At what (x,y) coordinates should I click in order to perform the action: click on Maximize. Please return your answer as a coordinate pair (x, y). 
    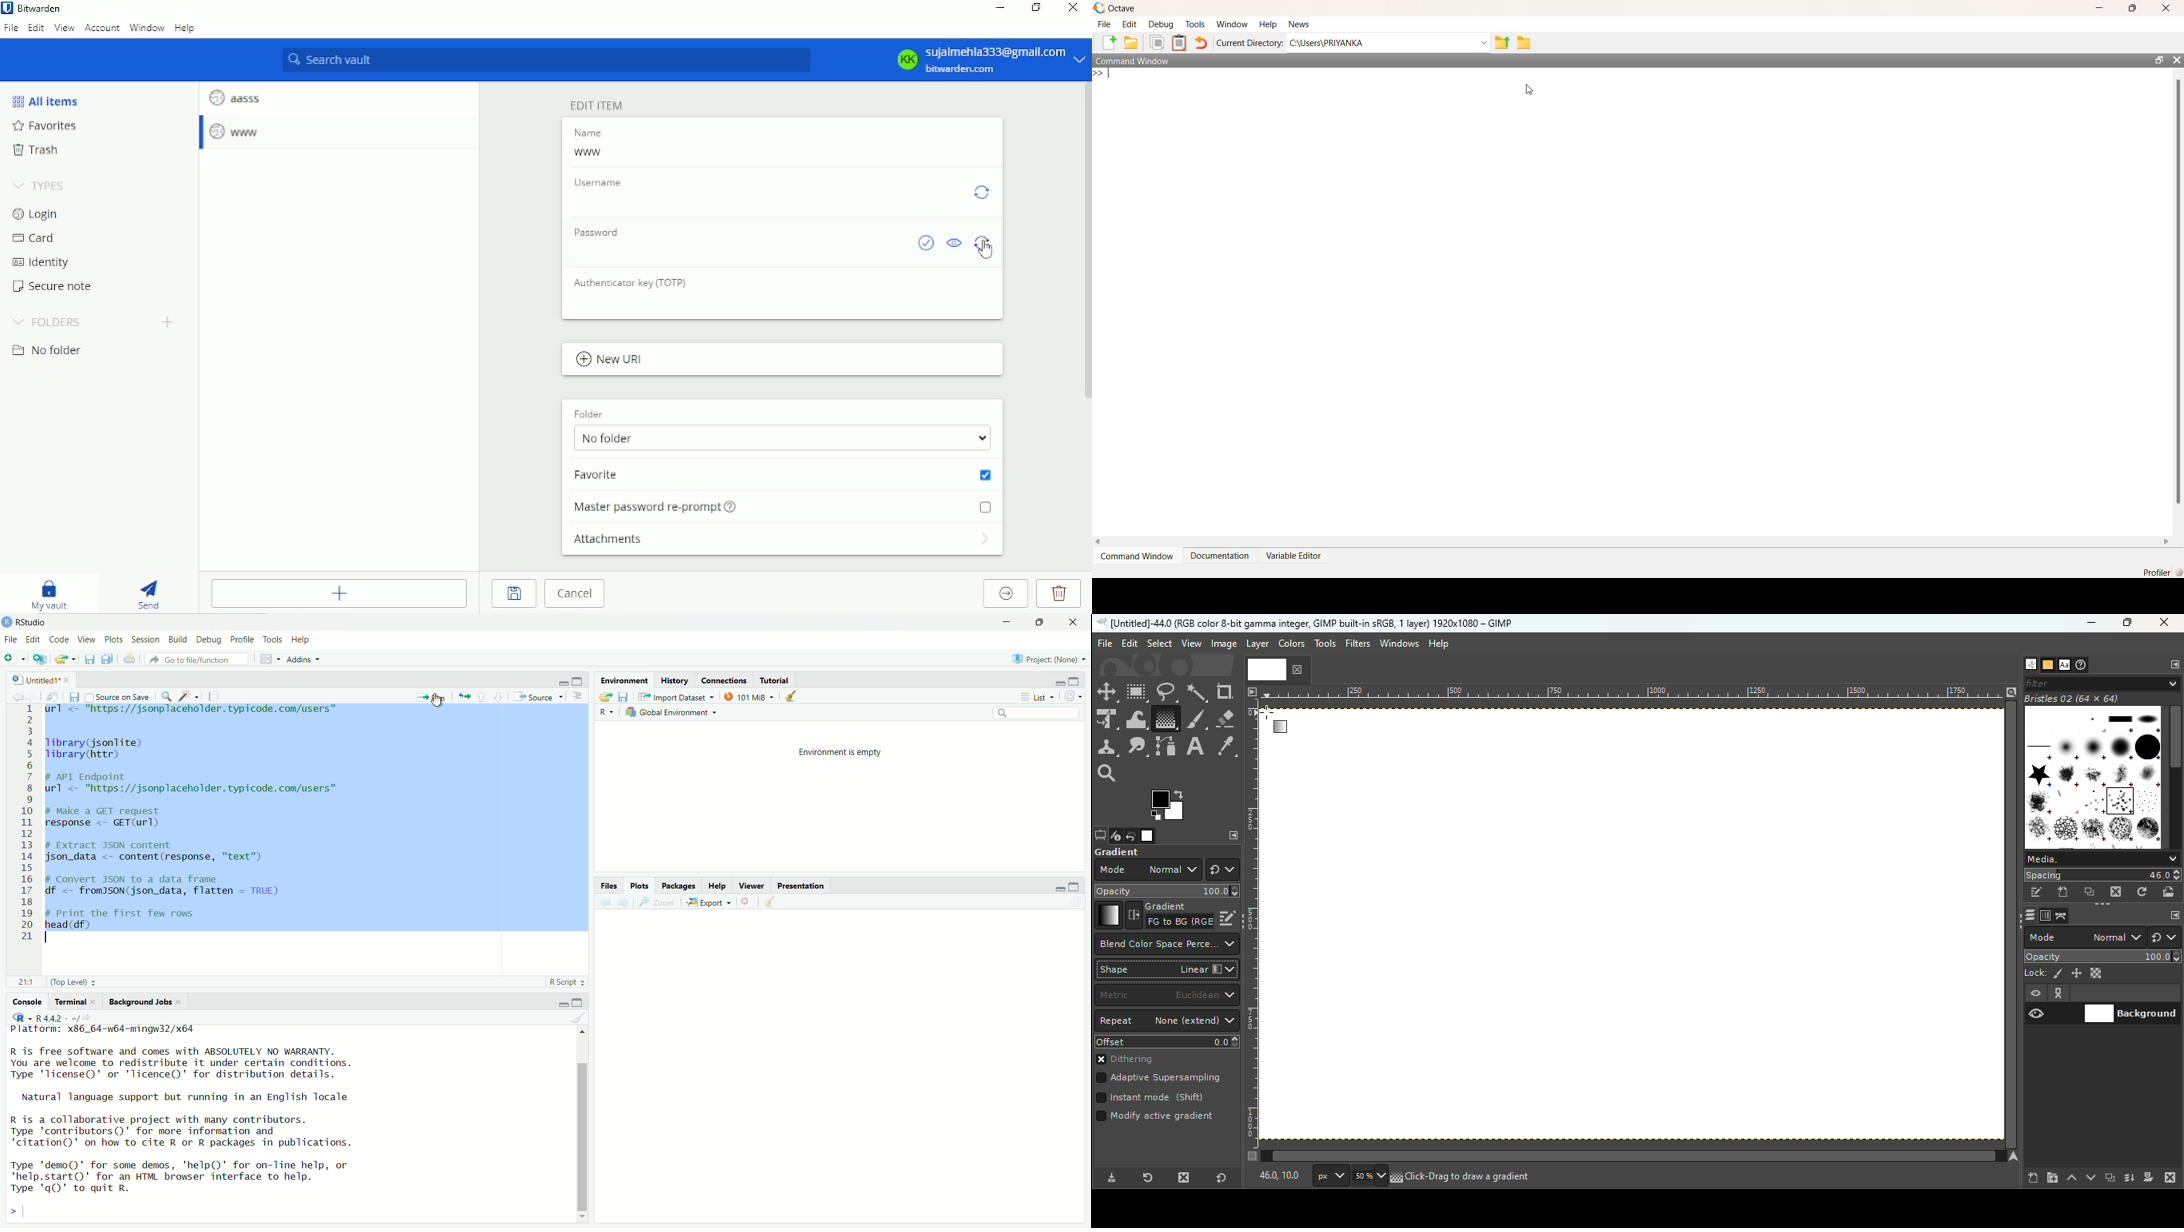
    Looking at the image, I should click on (1075, 887).